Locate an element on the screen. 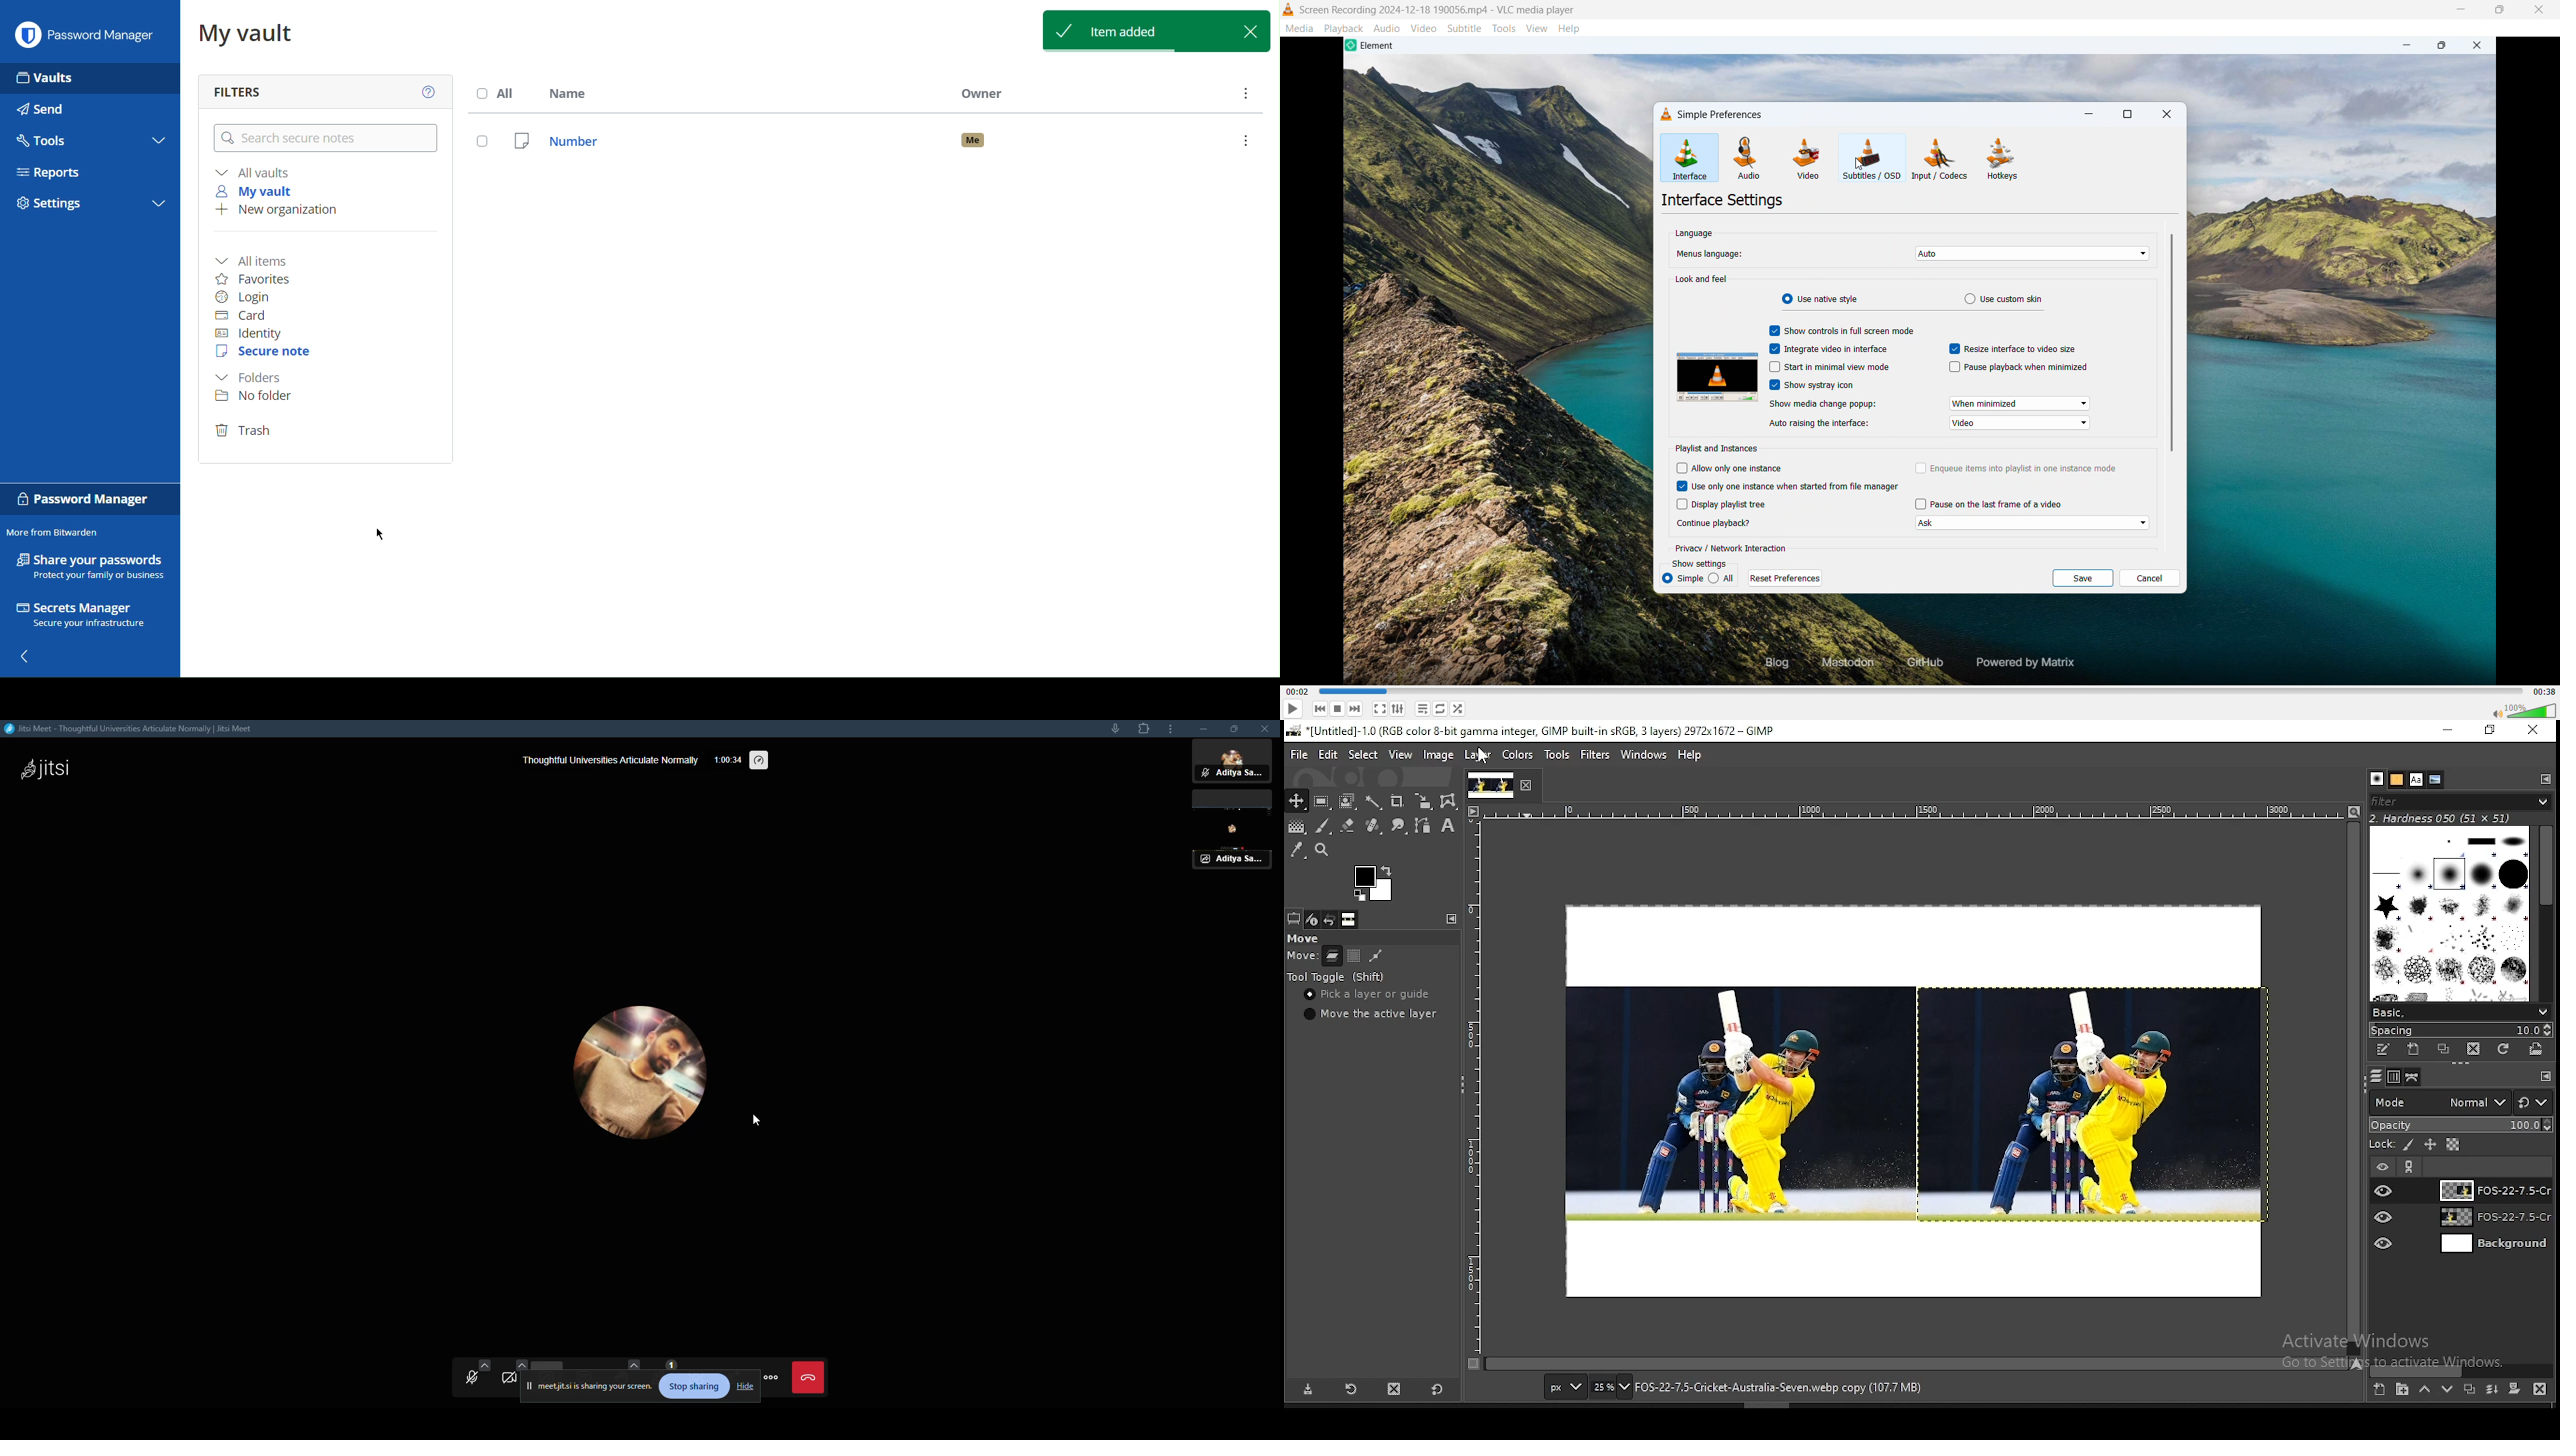  Reports is located at coordinates (53, 173).